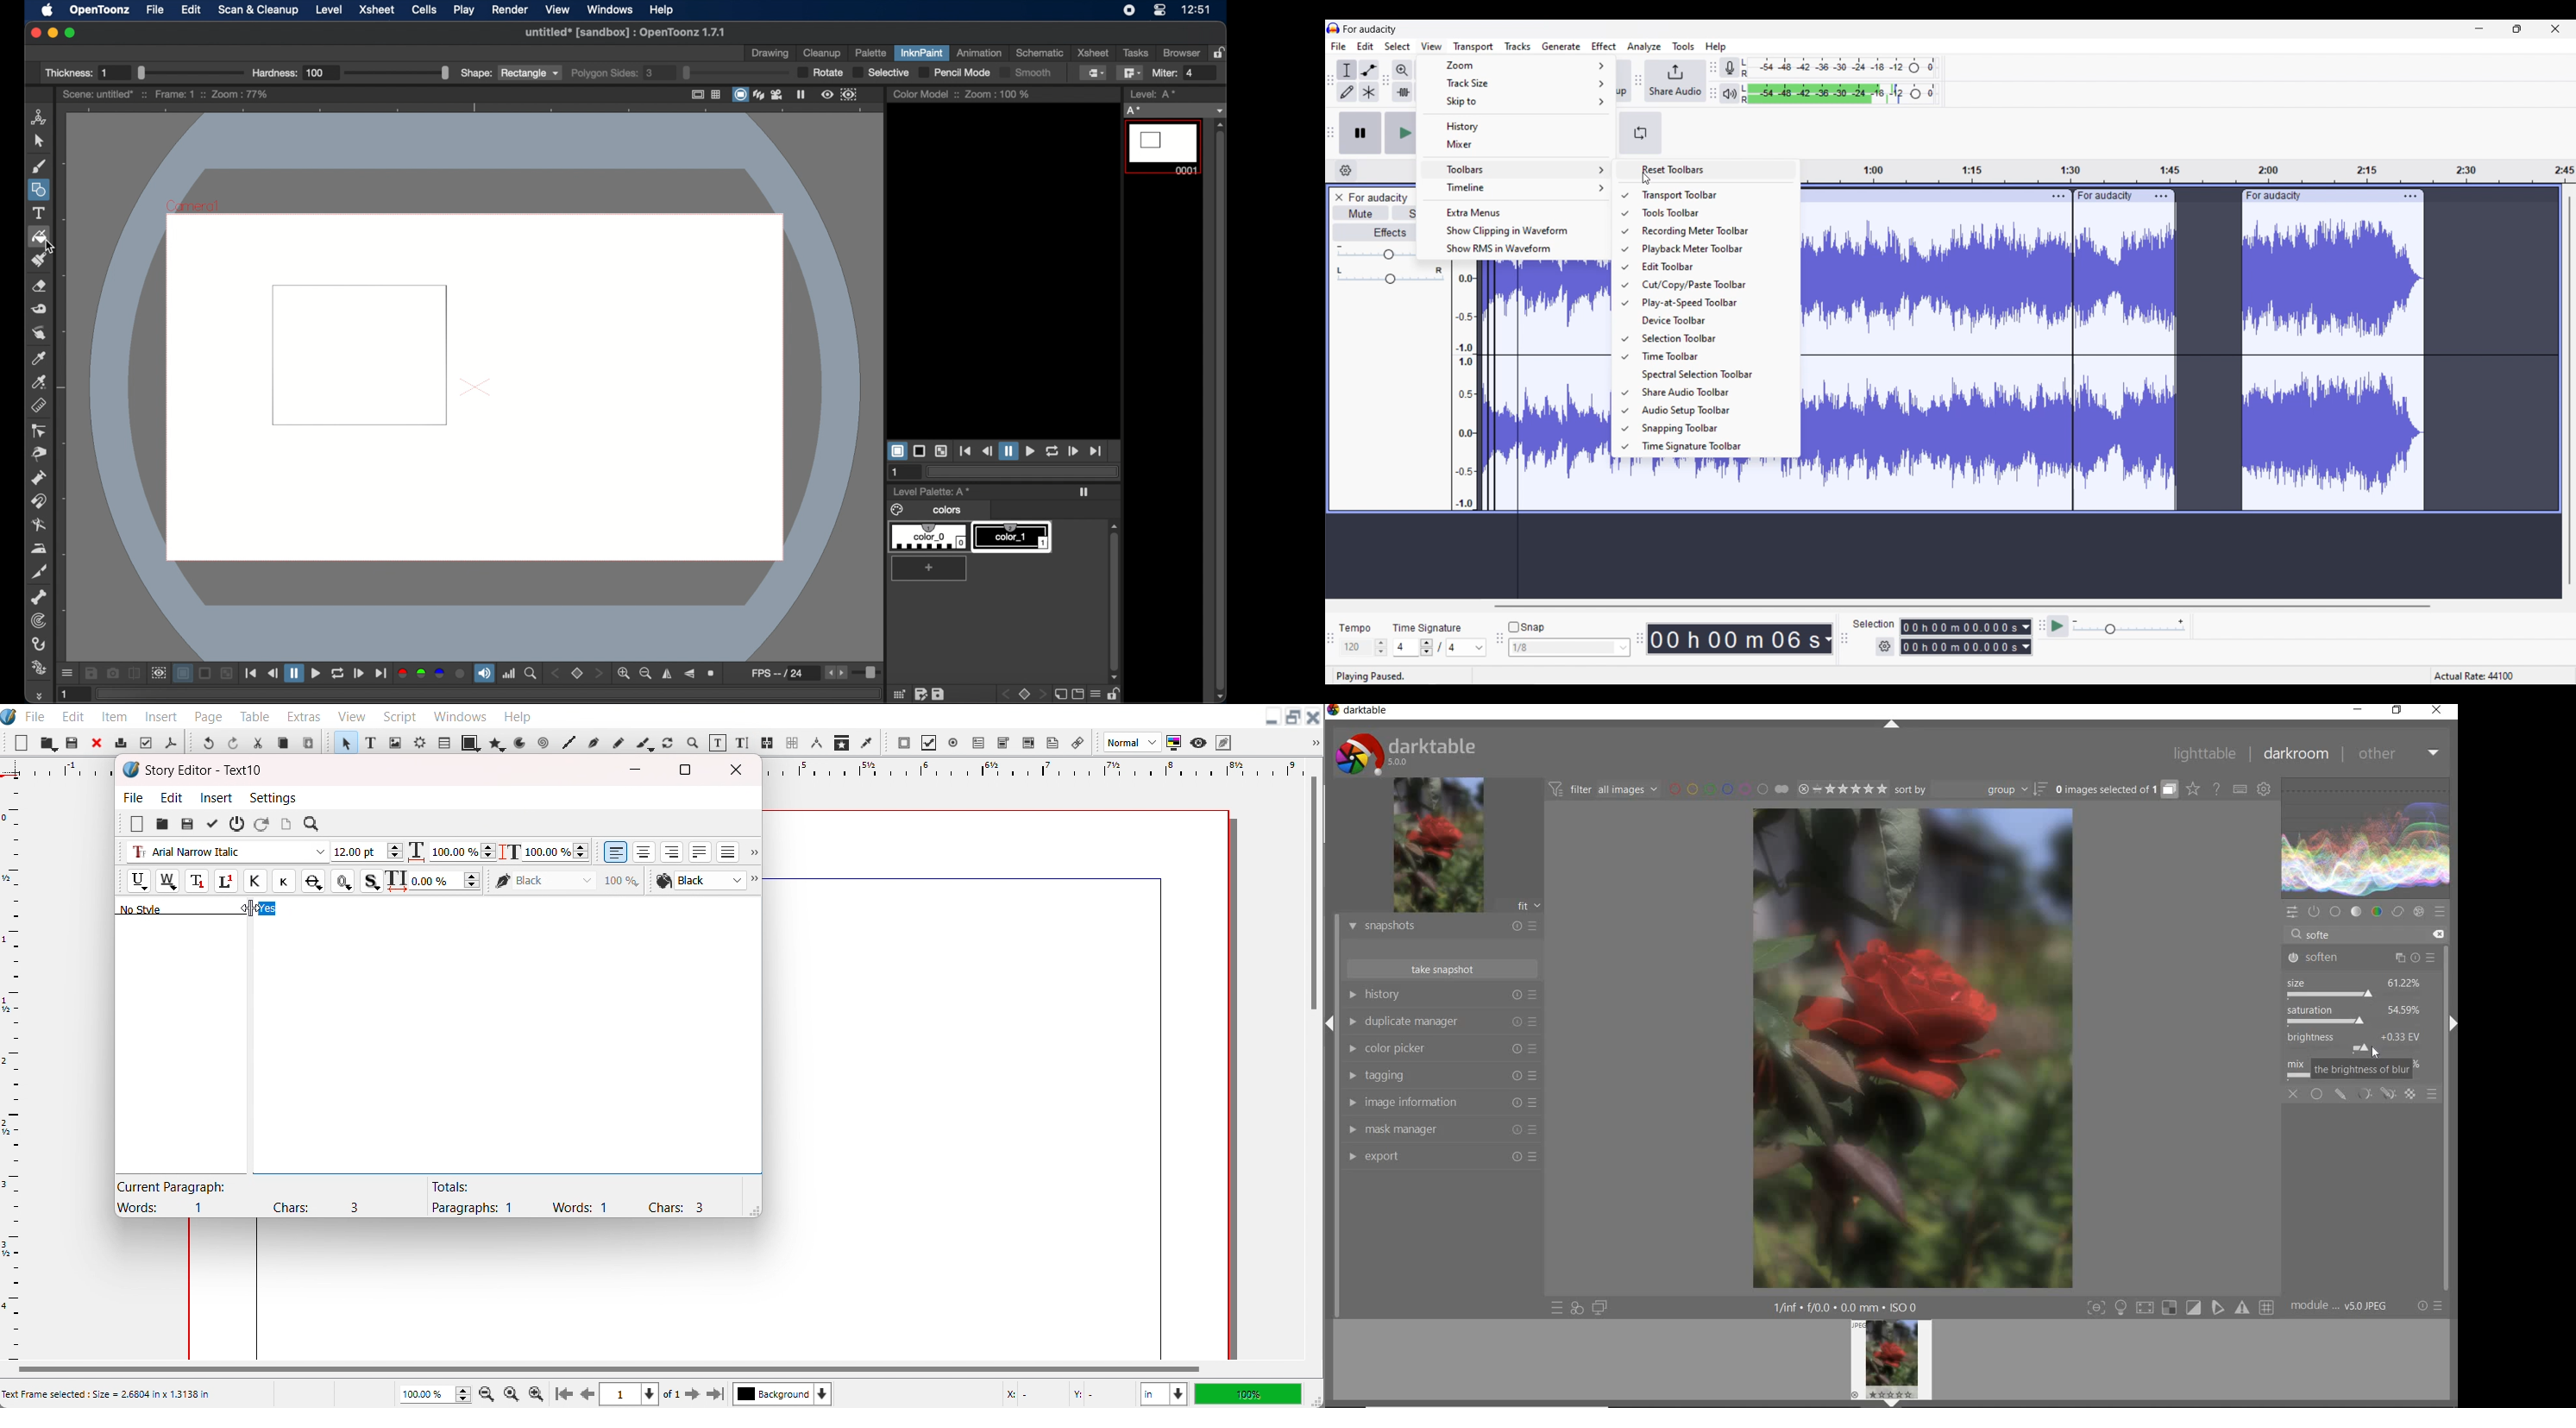  What do you see at coordinates (696, 94) in the screenshot?
I see `safe area` at bounding box center [696, 94].